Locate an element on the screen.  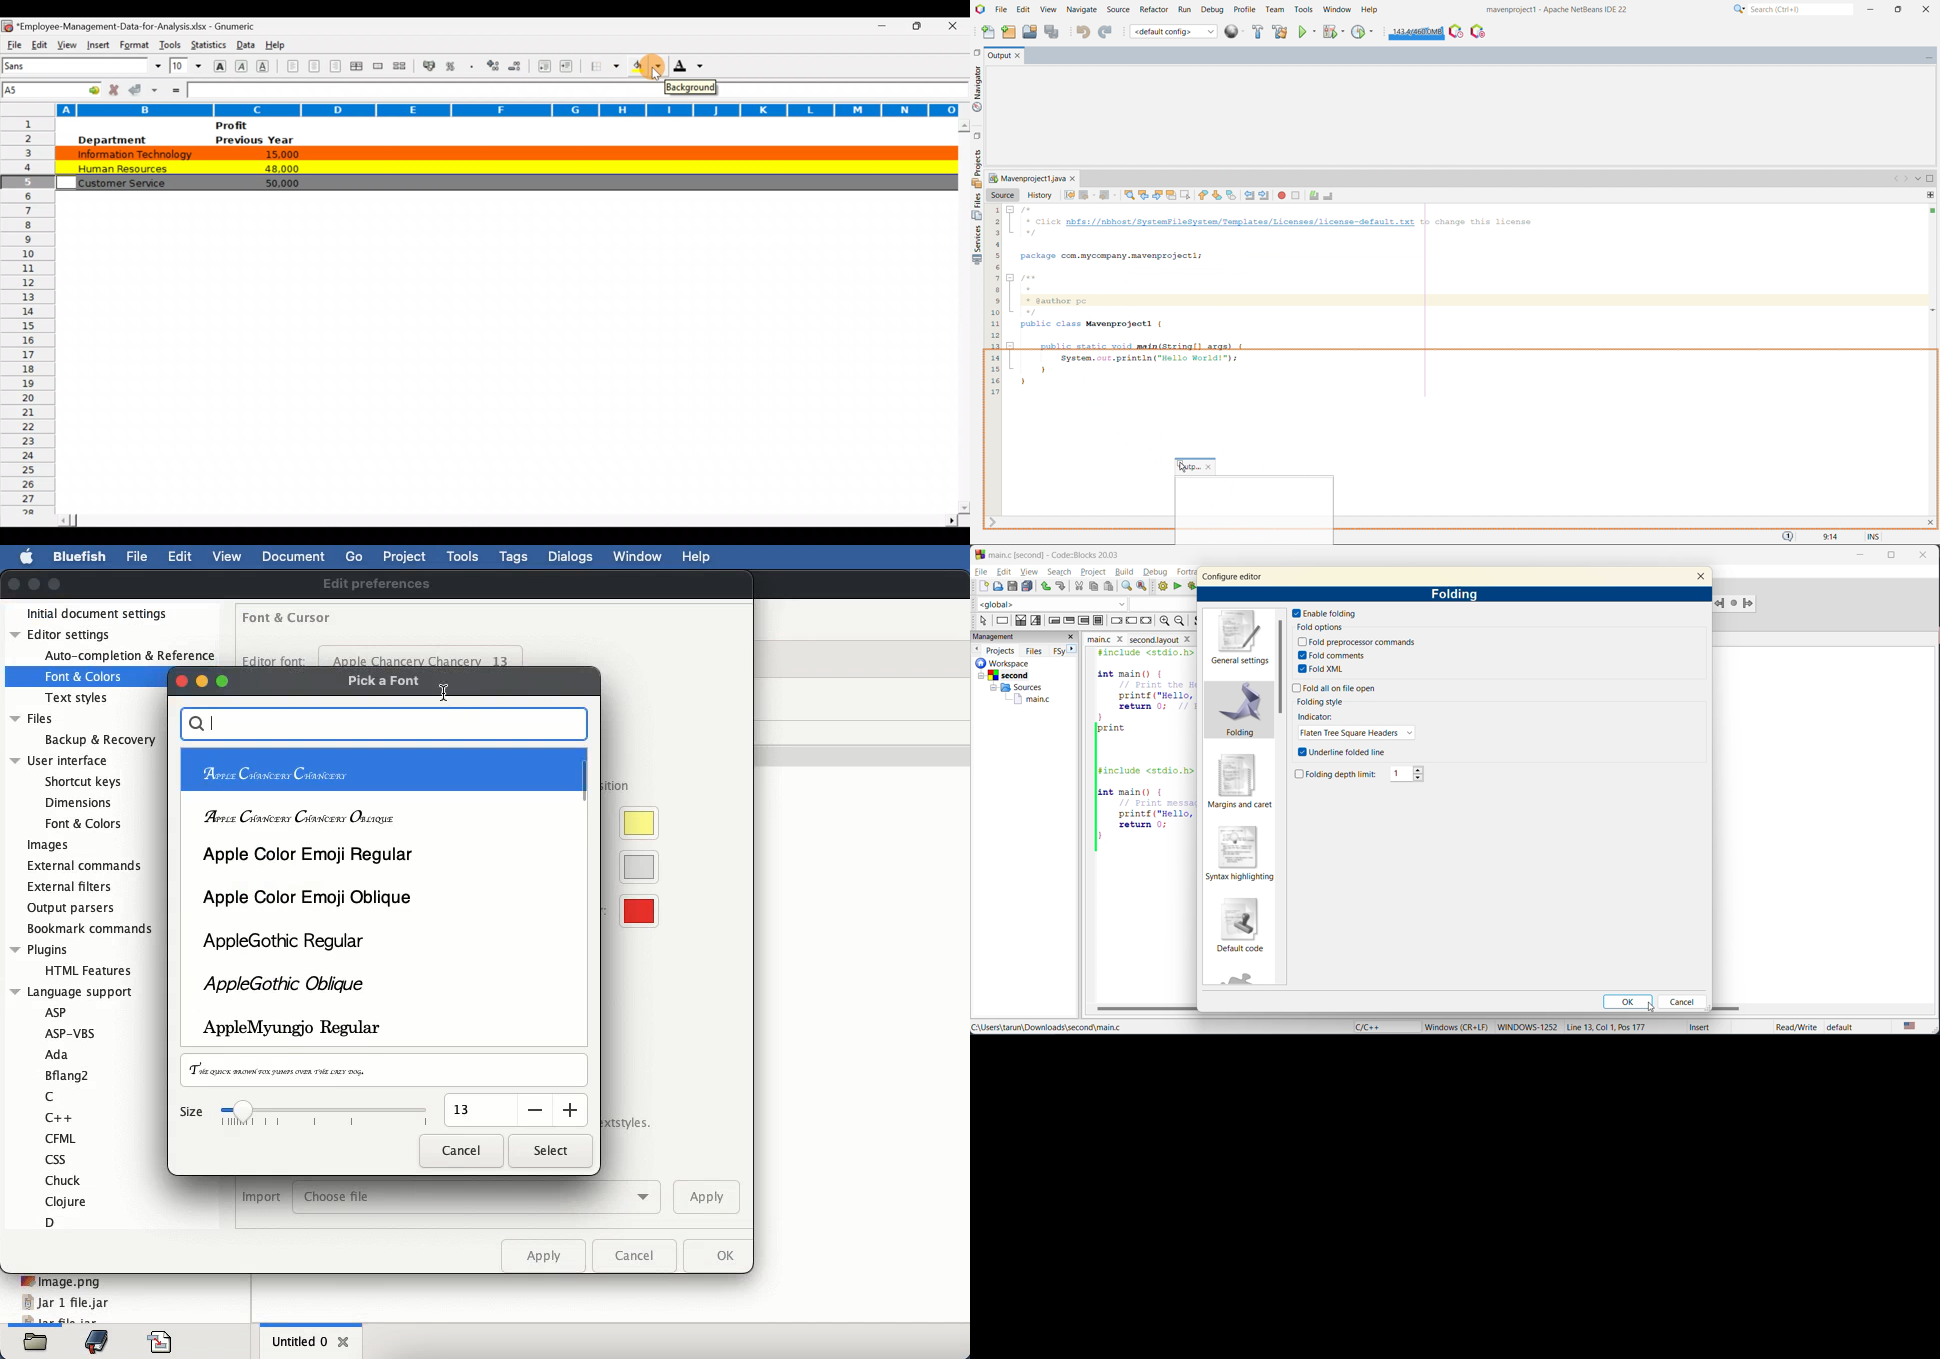
build is located at coordinates (1164, 587).